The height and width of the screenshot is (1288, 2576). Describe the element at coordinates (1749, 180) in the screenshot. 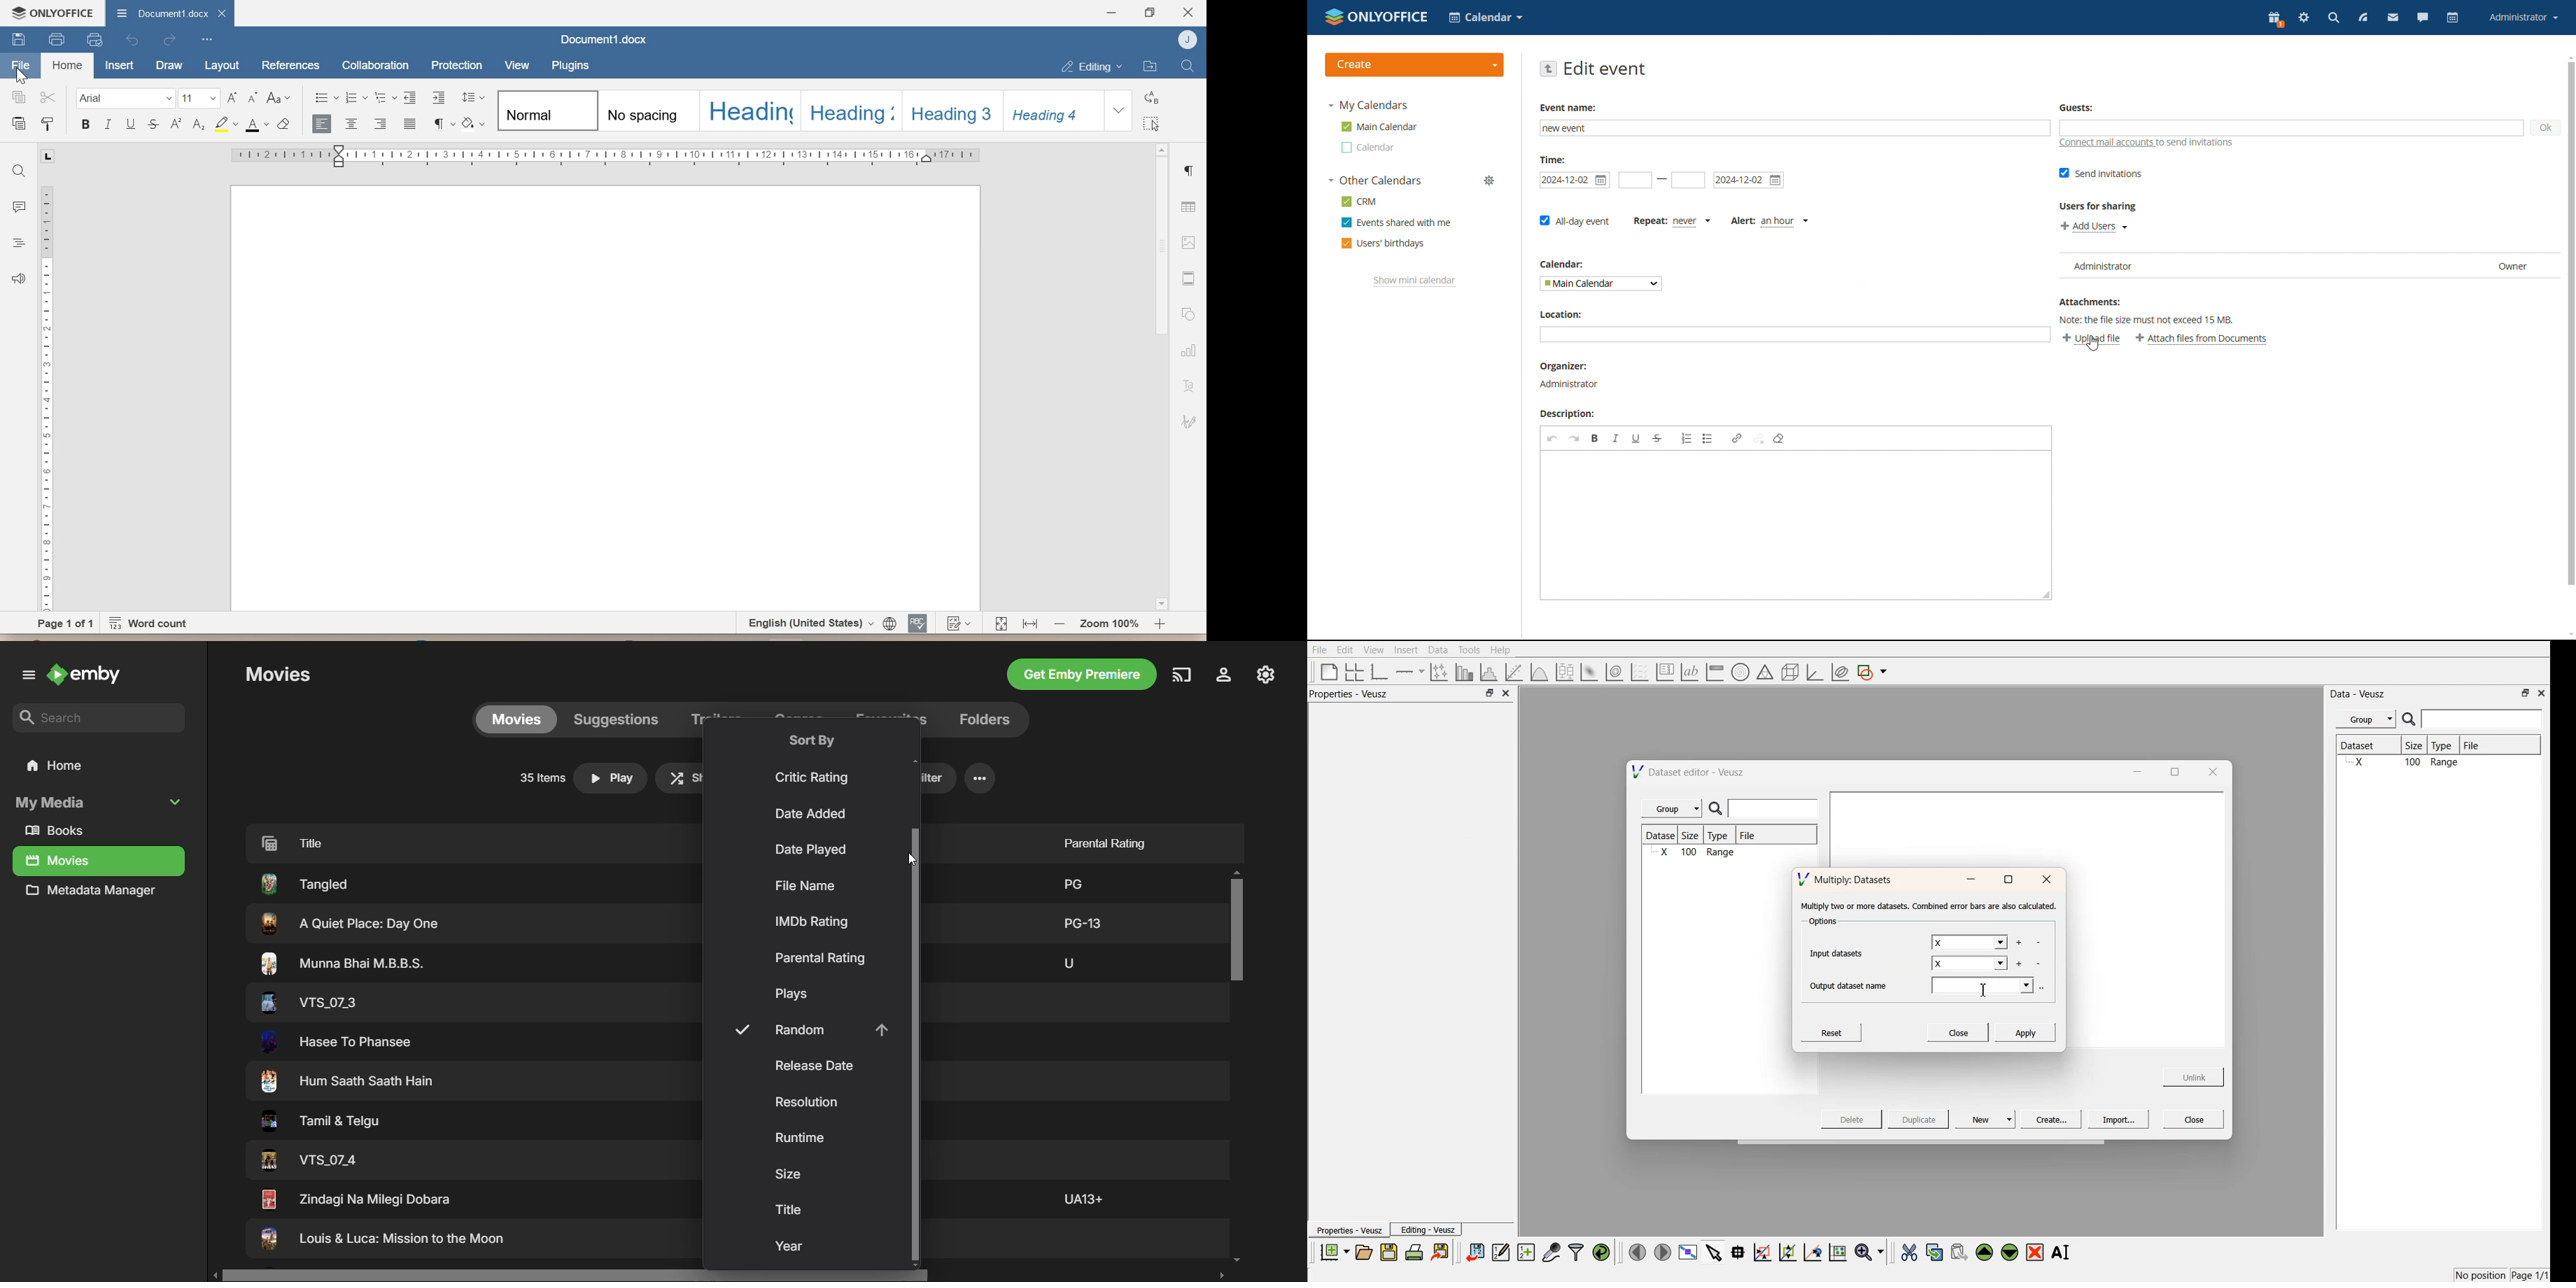

I see `end date` at that location.